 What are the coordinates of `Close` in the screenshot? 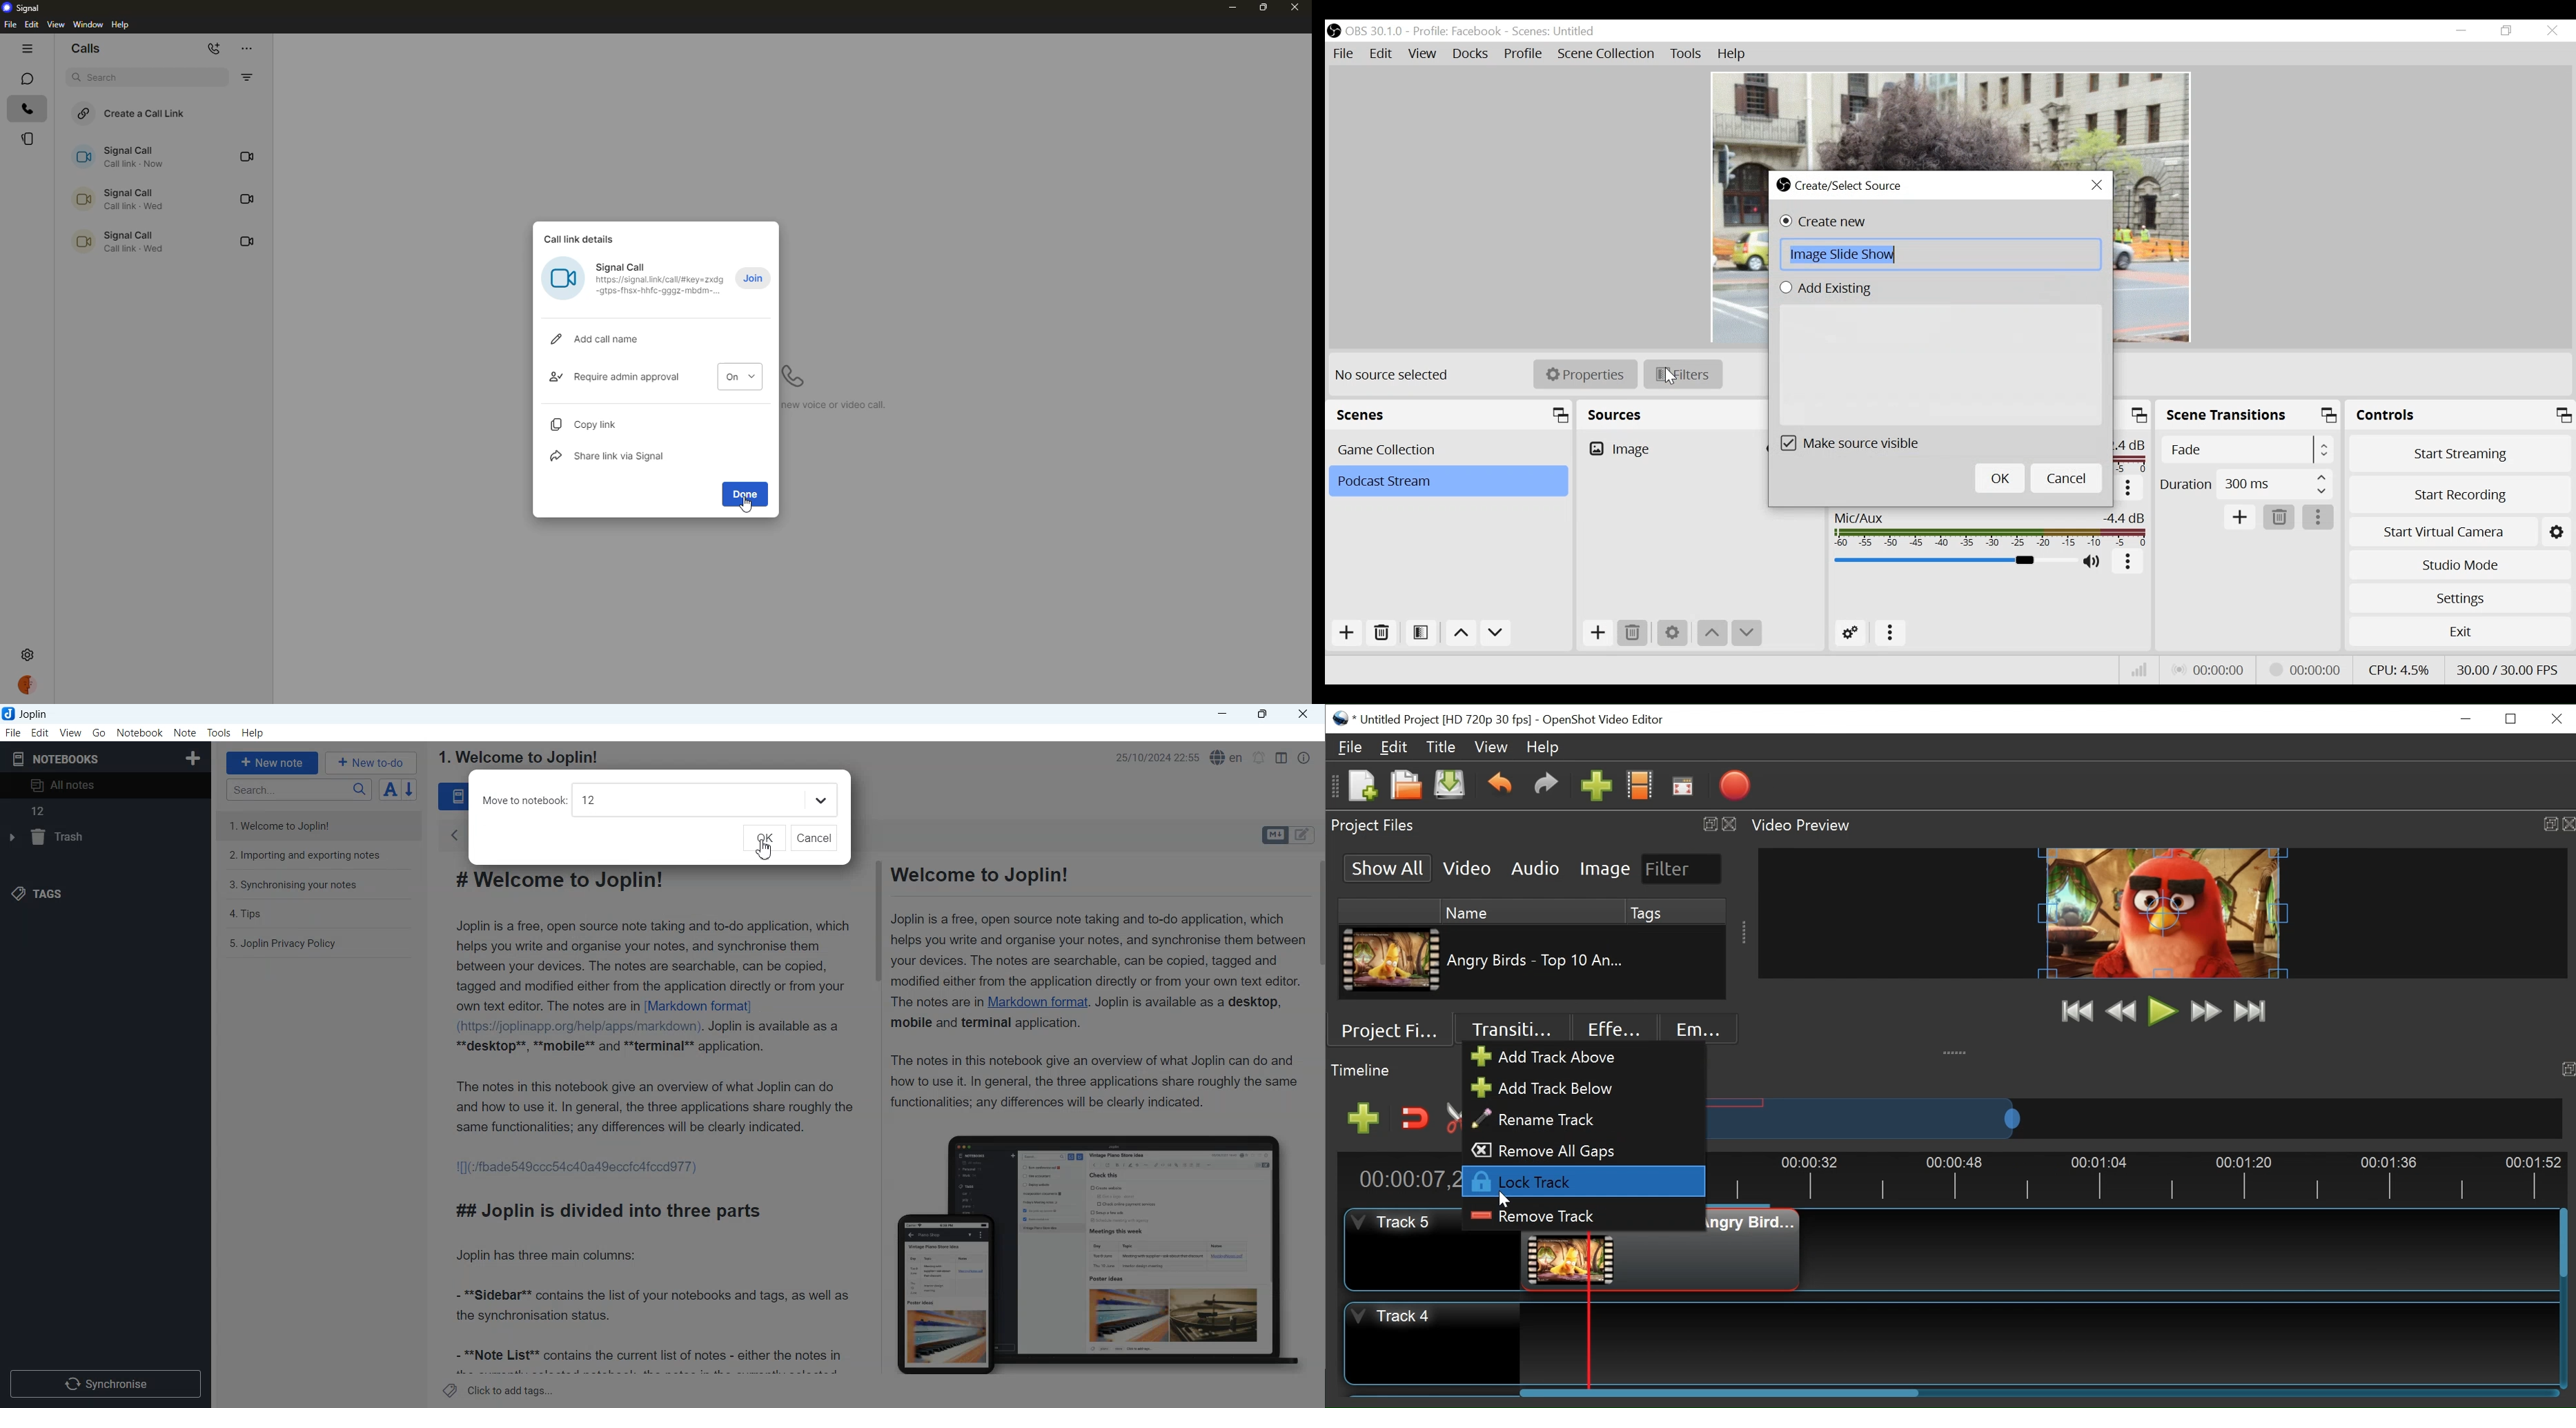 It's located at (2098, 186).